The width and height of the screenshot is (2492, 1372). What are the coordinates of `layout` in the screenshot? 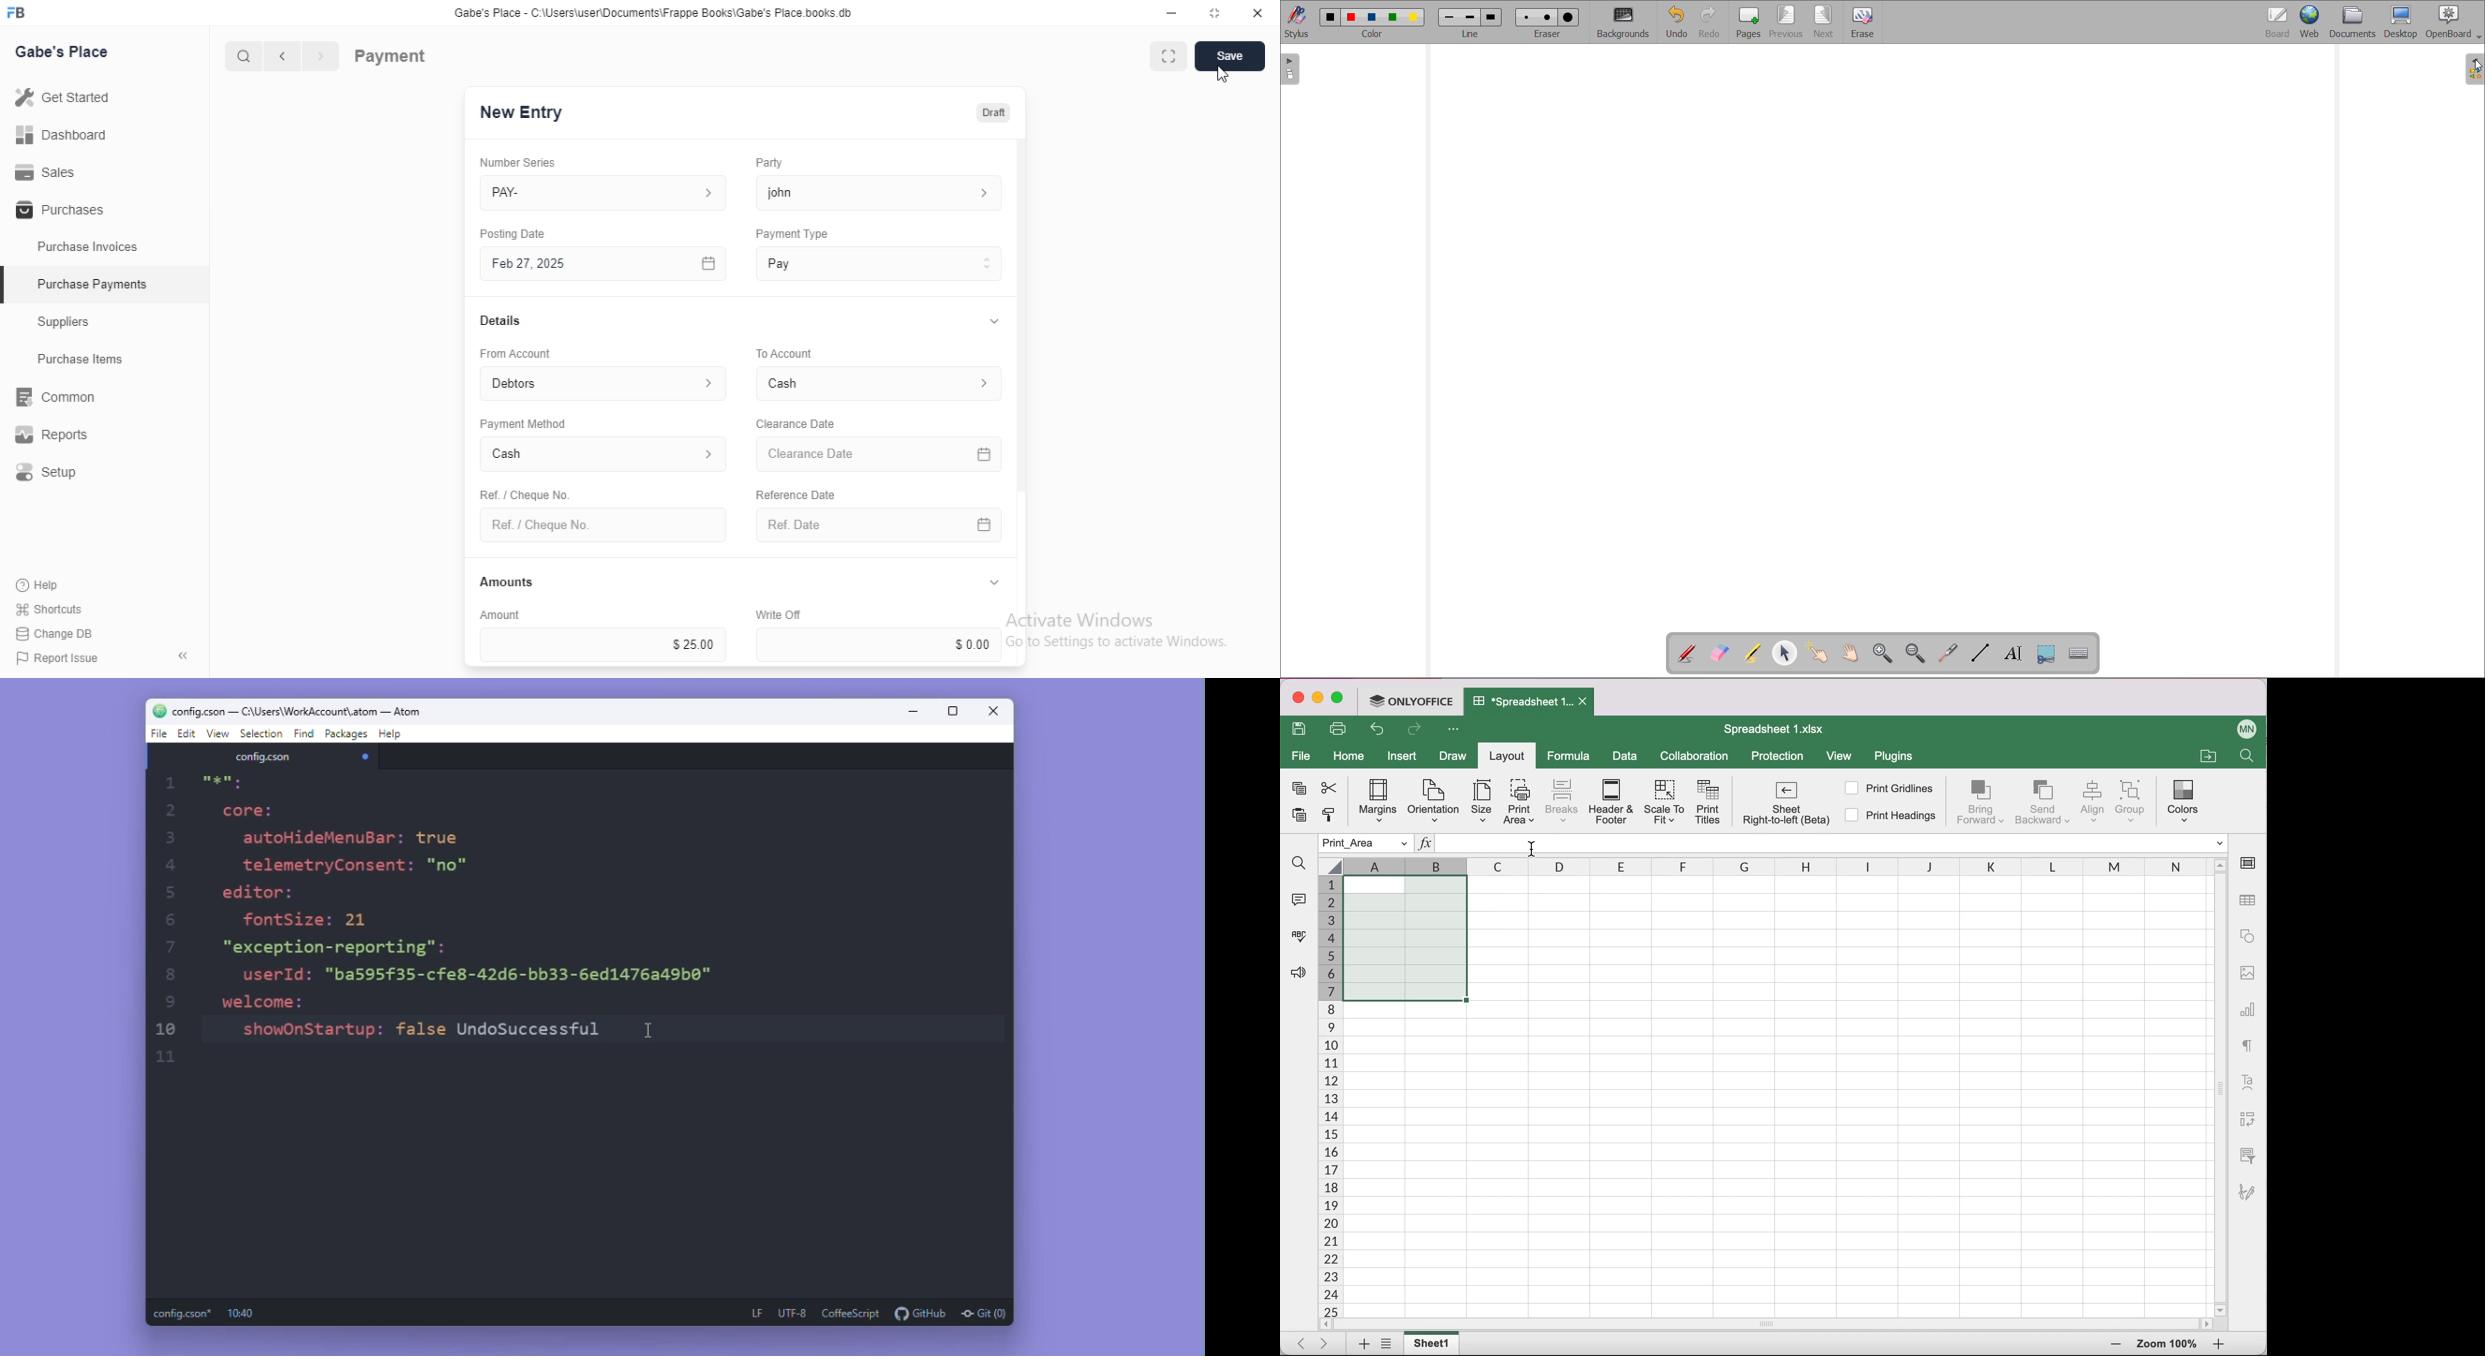 It's located at (1510, 757).